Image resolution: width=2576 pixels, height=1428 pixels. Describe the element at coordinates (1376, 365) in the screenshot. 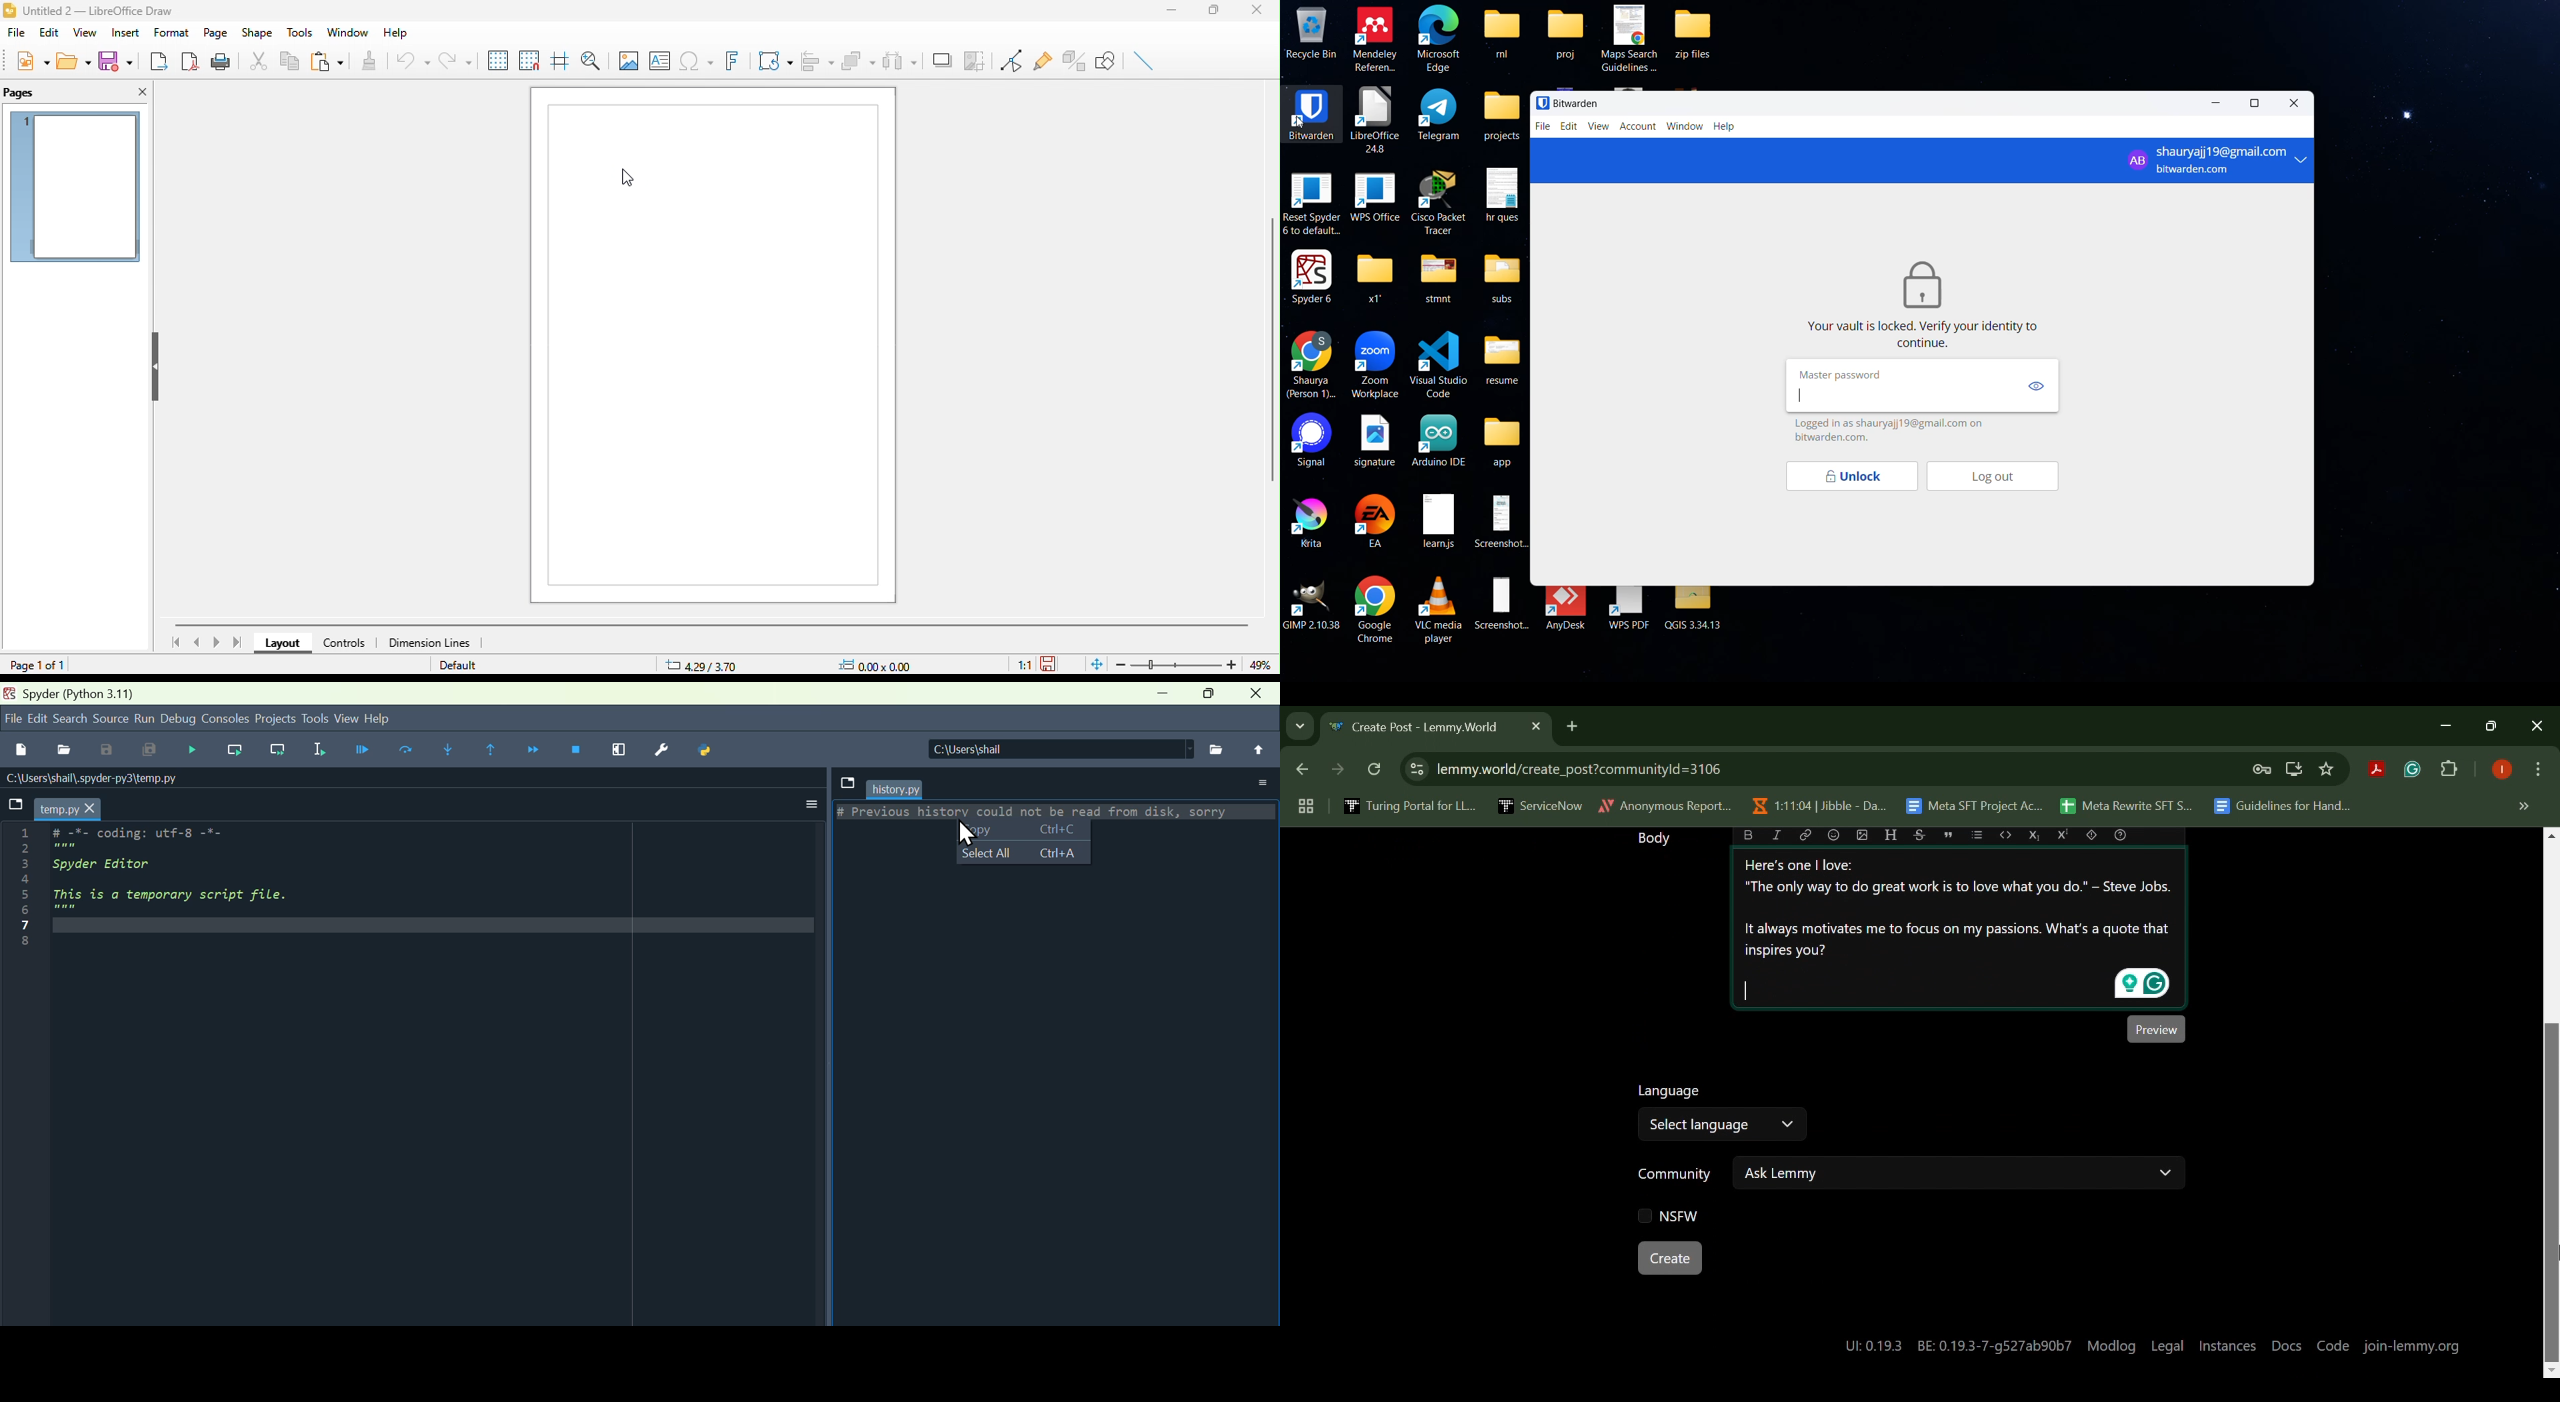

I see `Zoom Workplace` at that location.